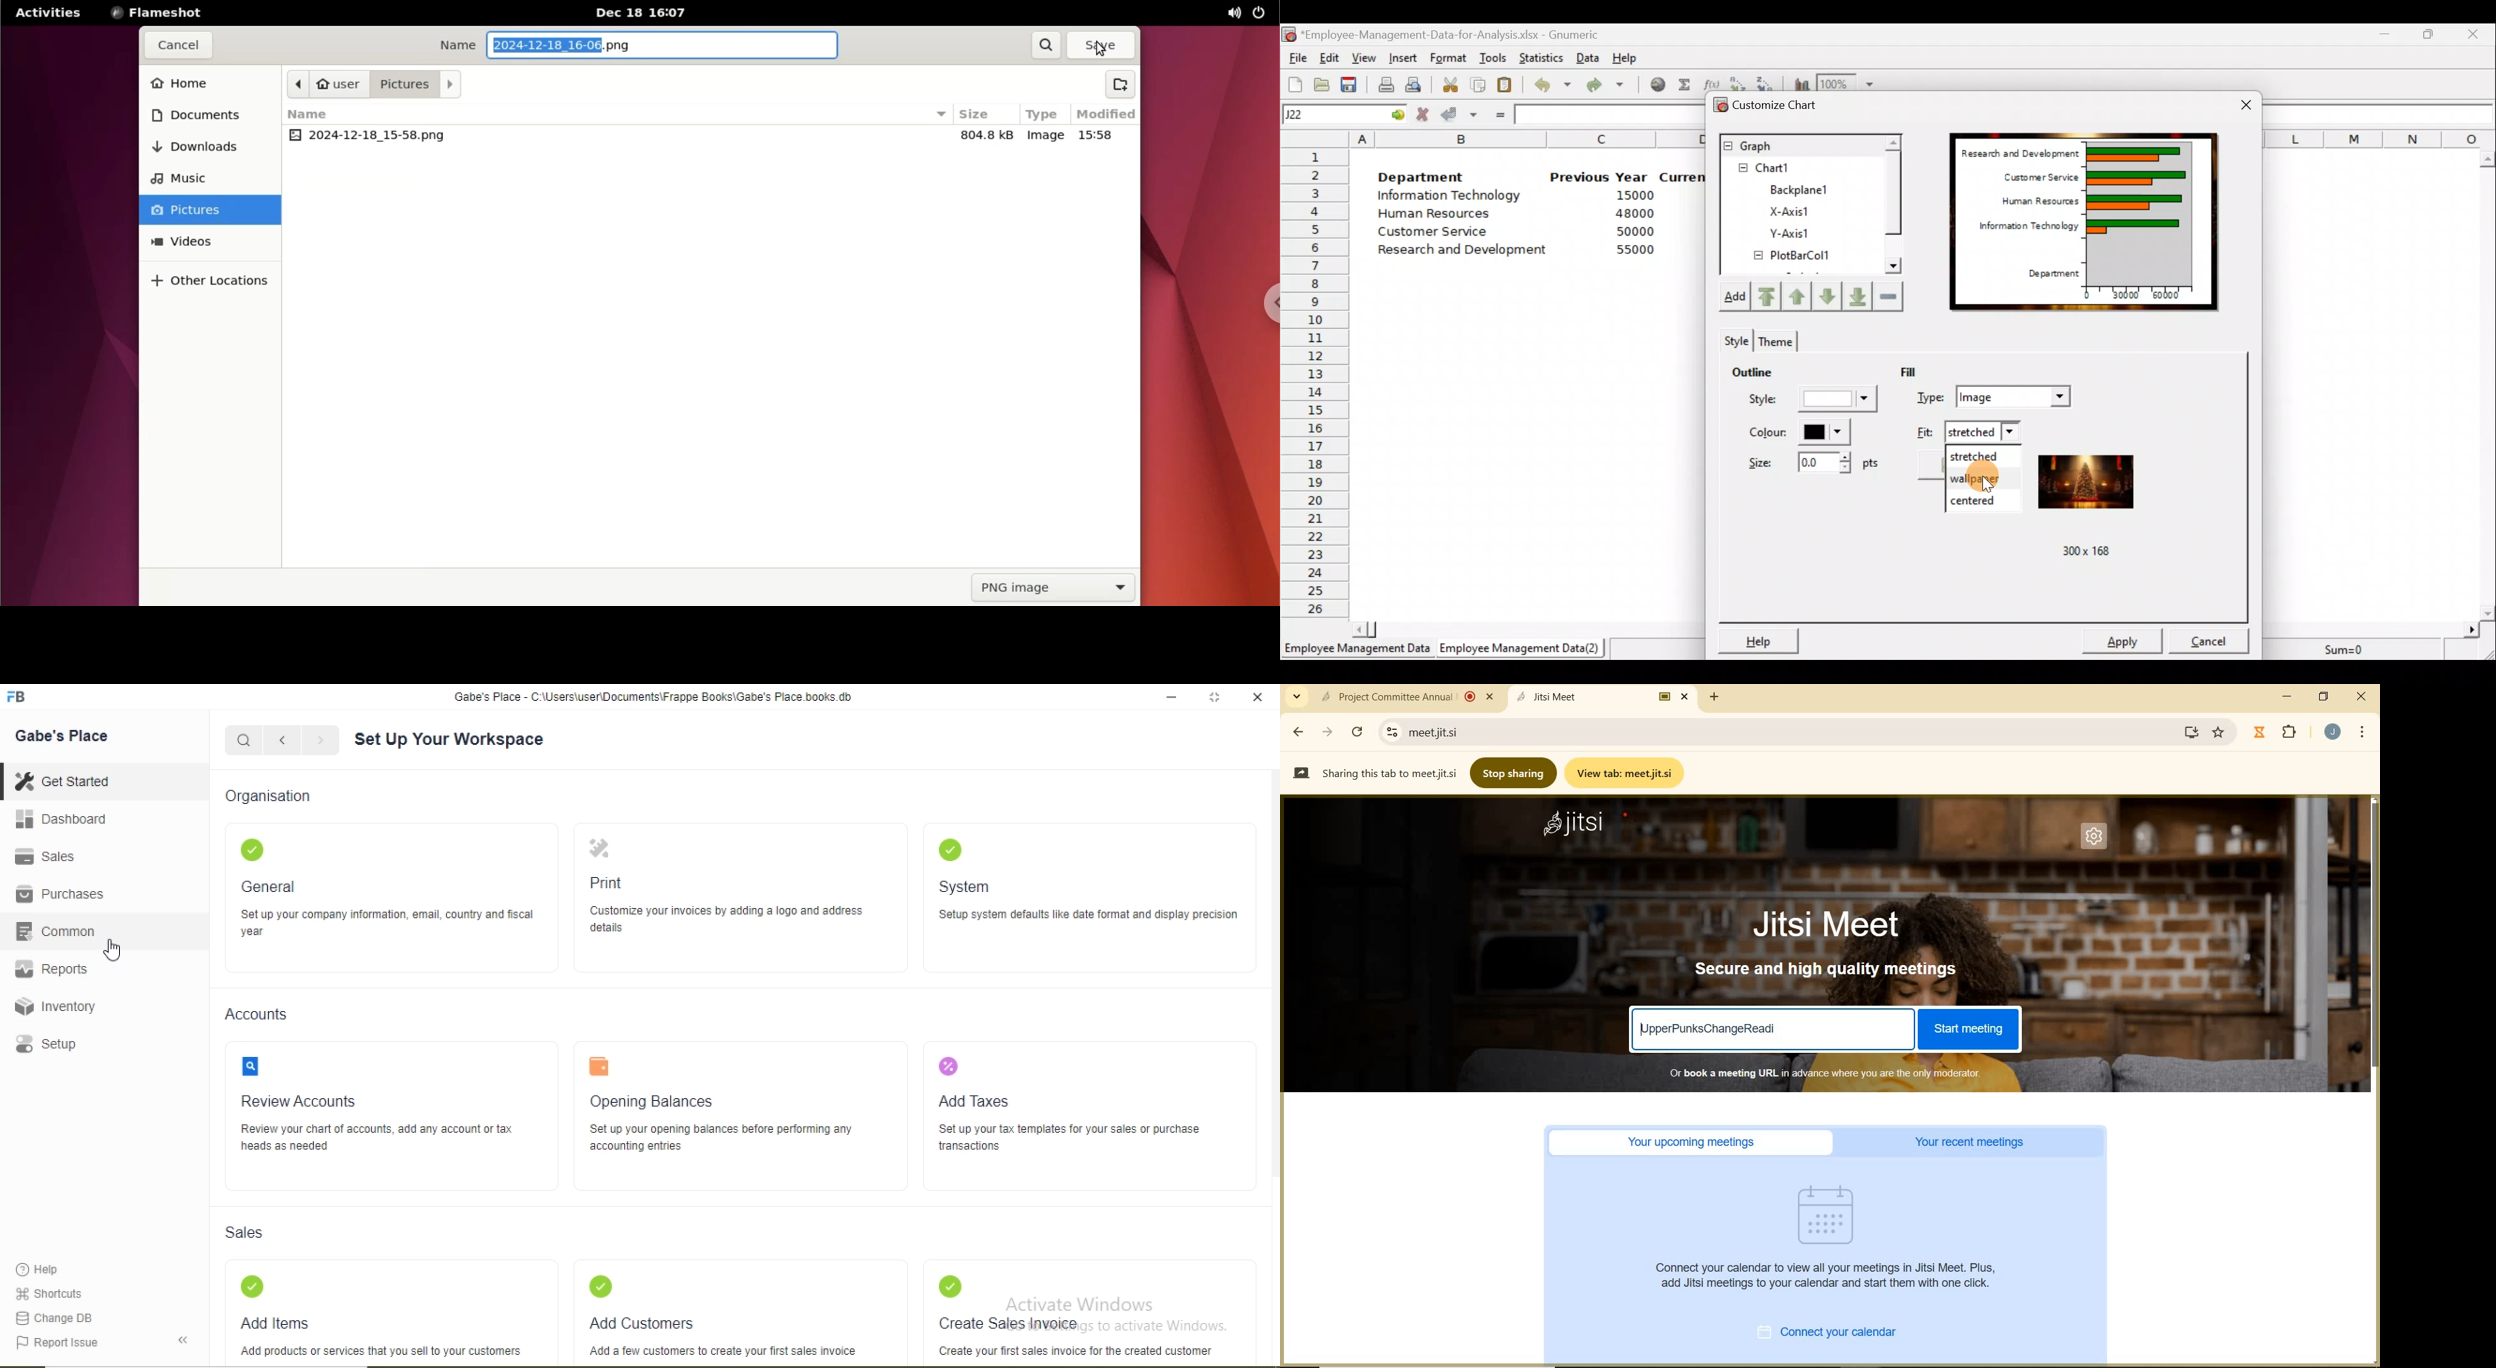  I want to click on Create your first sales invoice for the created customer, so click(1077, 1351).